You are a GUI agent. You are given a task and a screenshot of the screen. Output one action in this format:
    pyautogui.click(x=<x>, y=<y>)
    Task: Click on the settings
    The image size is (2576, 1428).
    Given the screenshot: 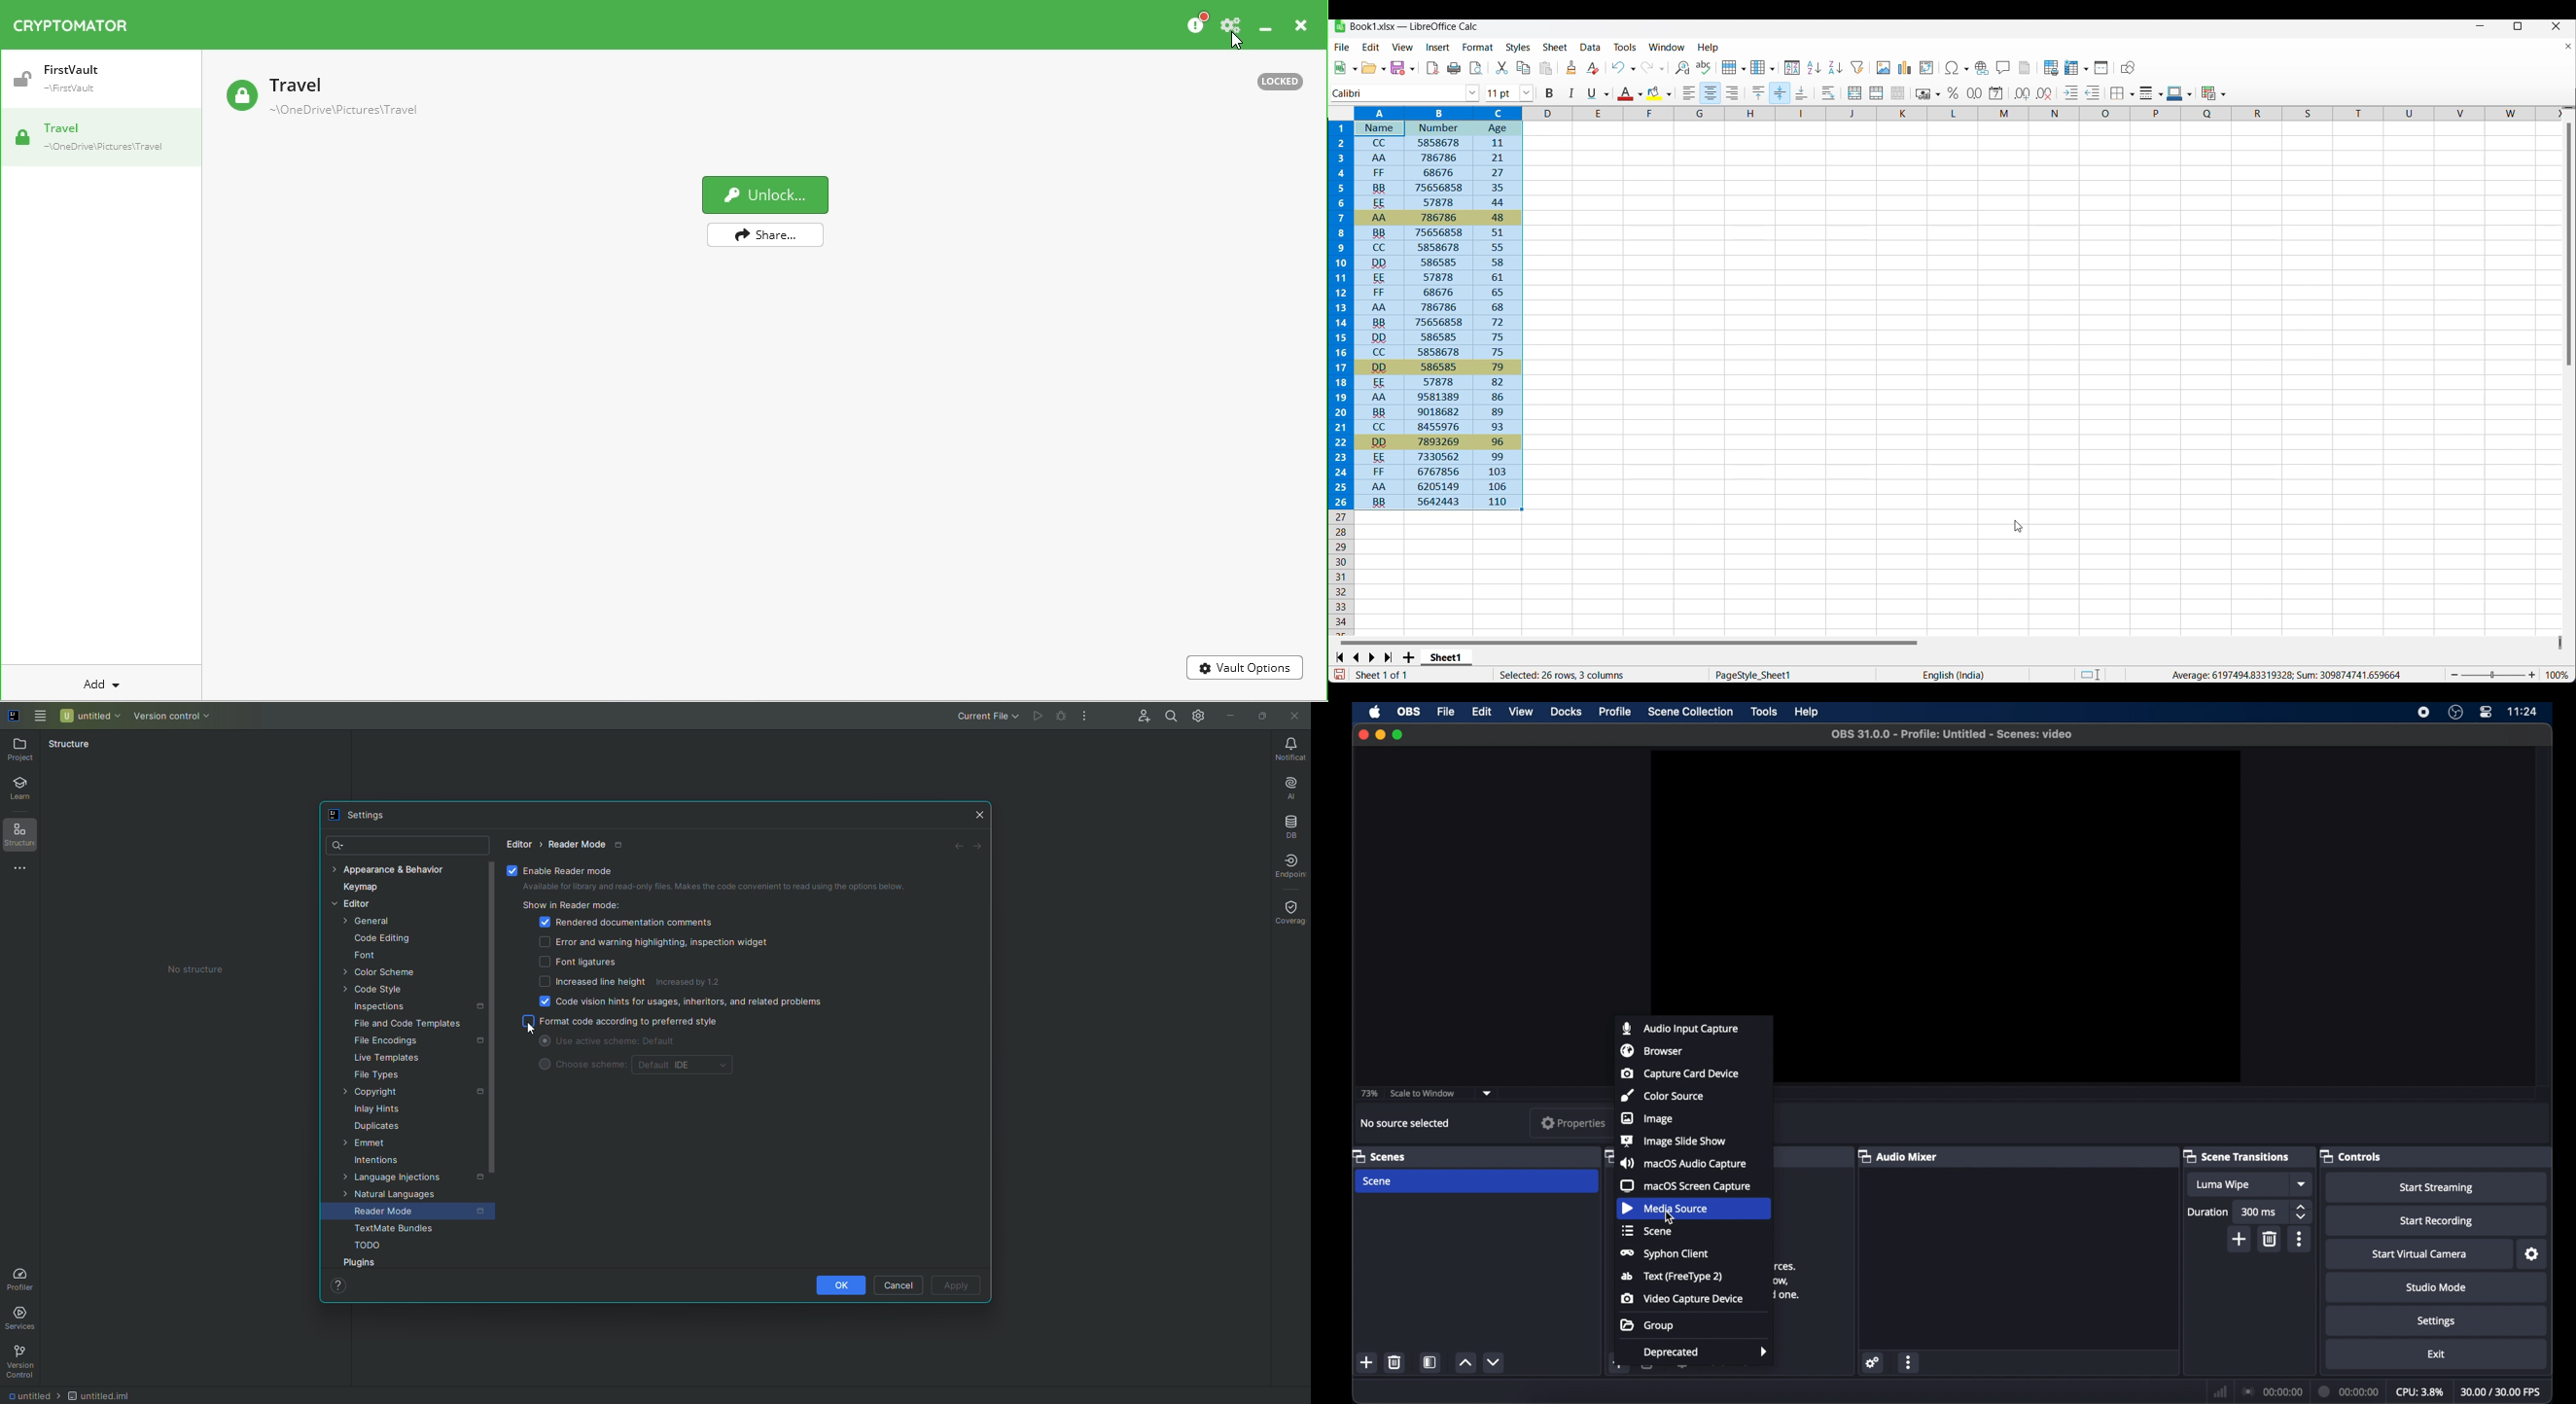 What is the action you would take?
    pyautogui.click(x=1873, y=1362)
    